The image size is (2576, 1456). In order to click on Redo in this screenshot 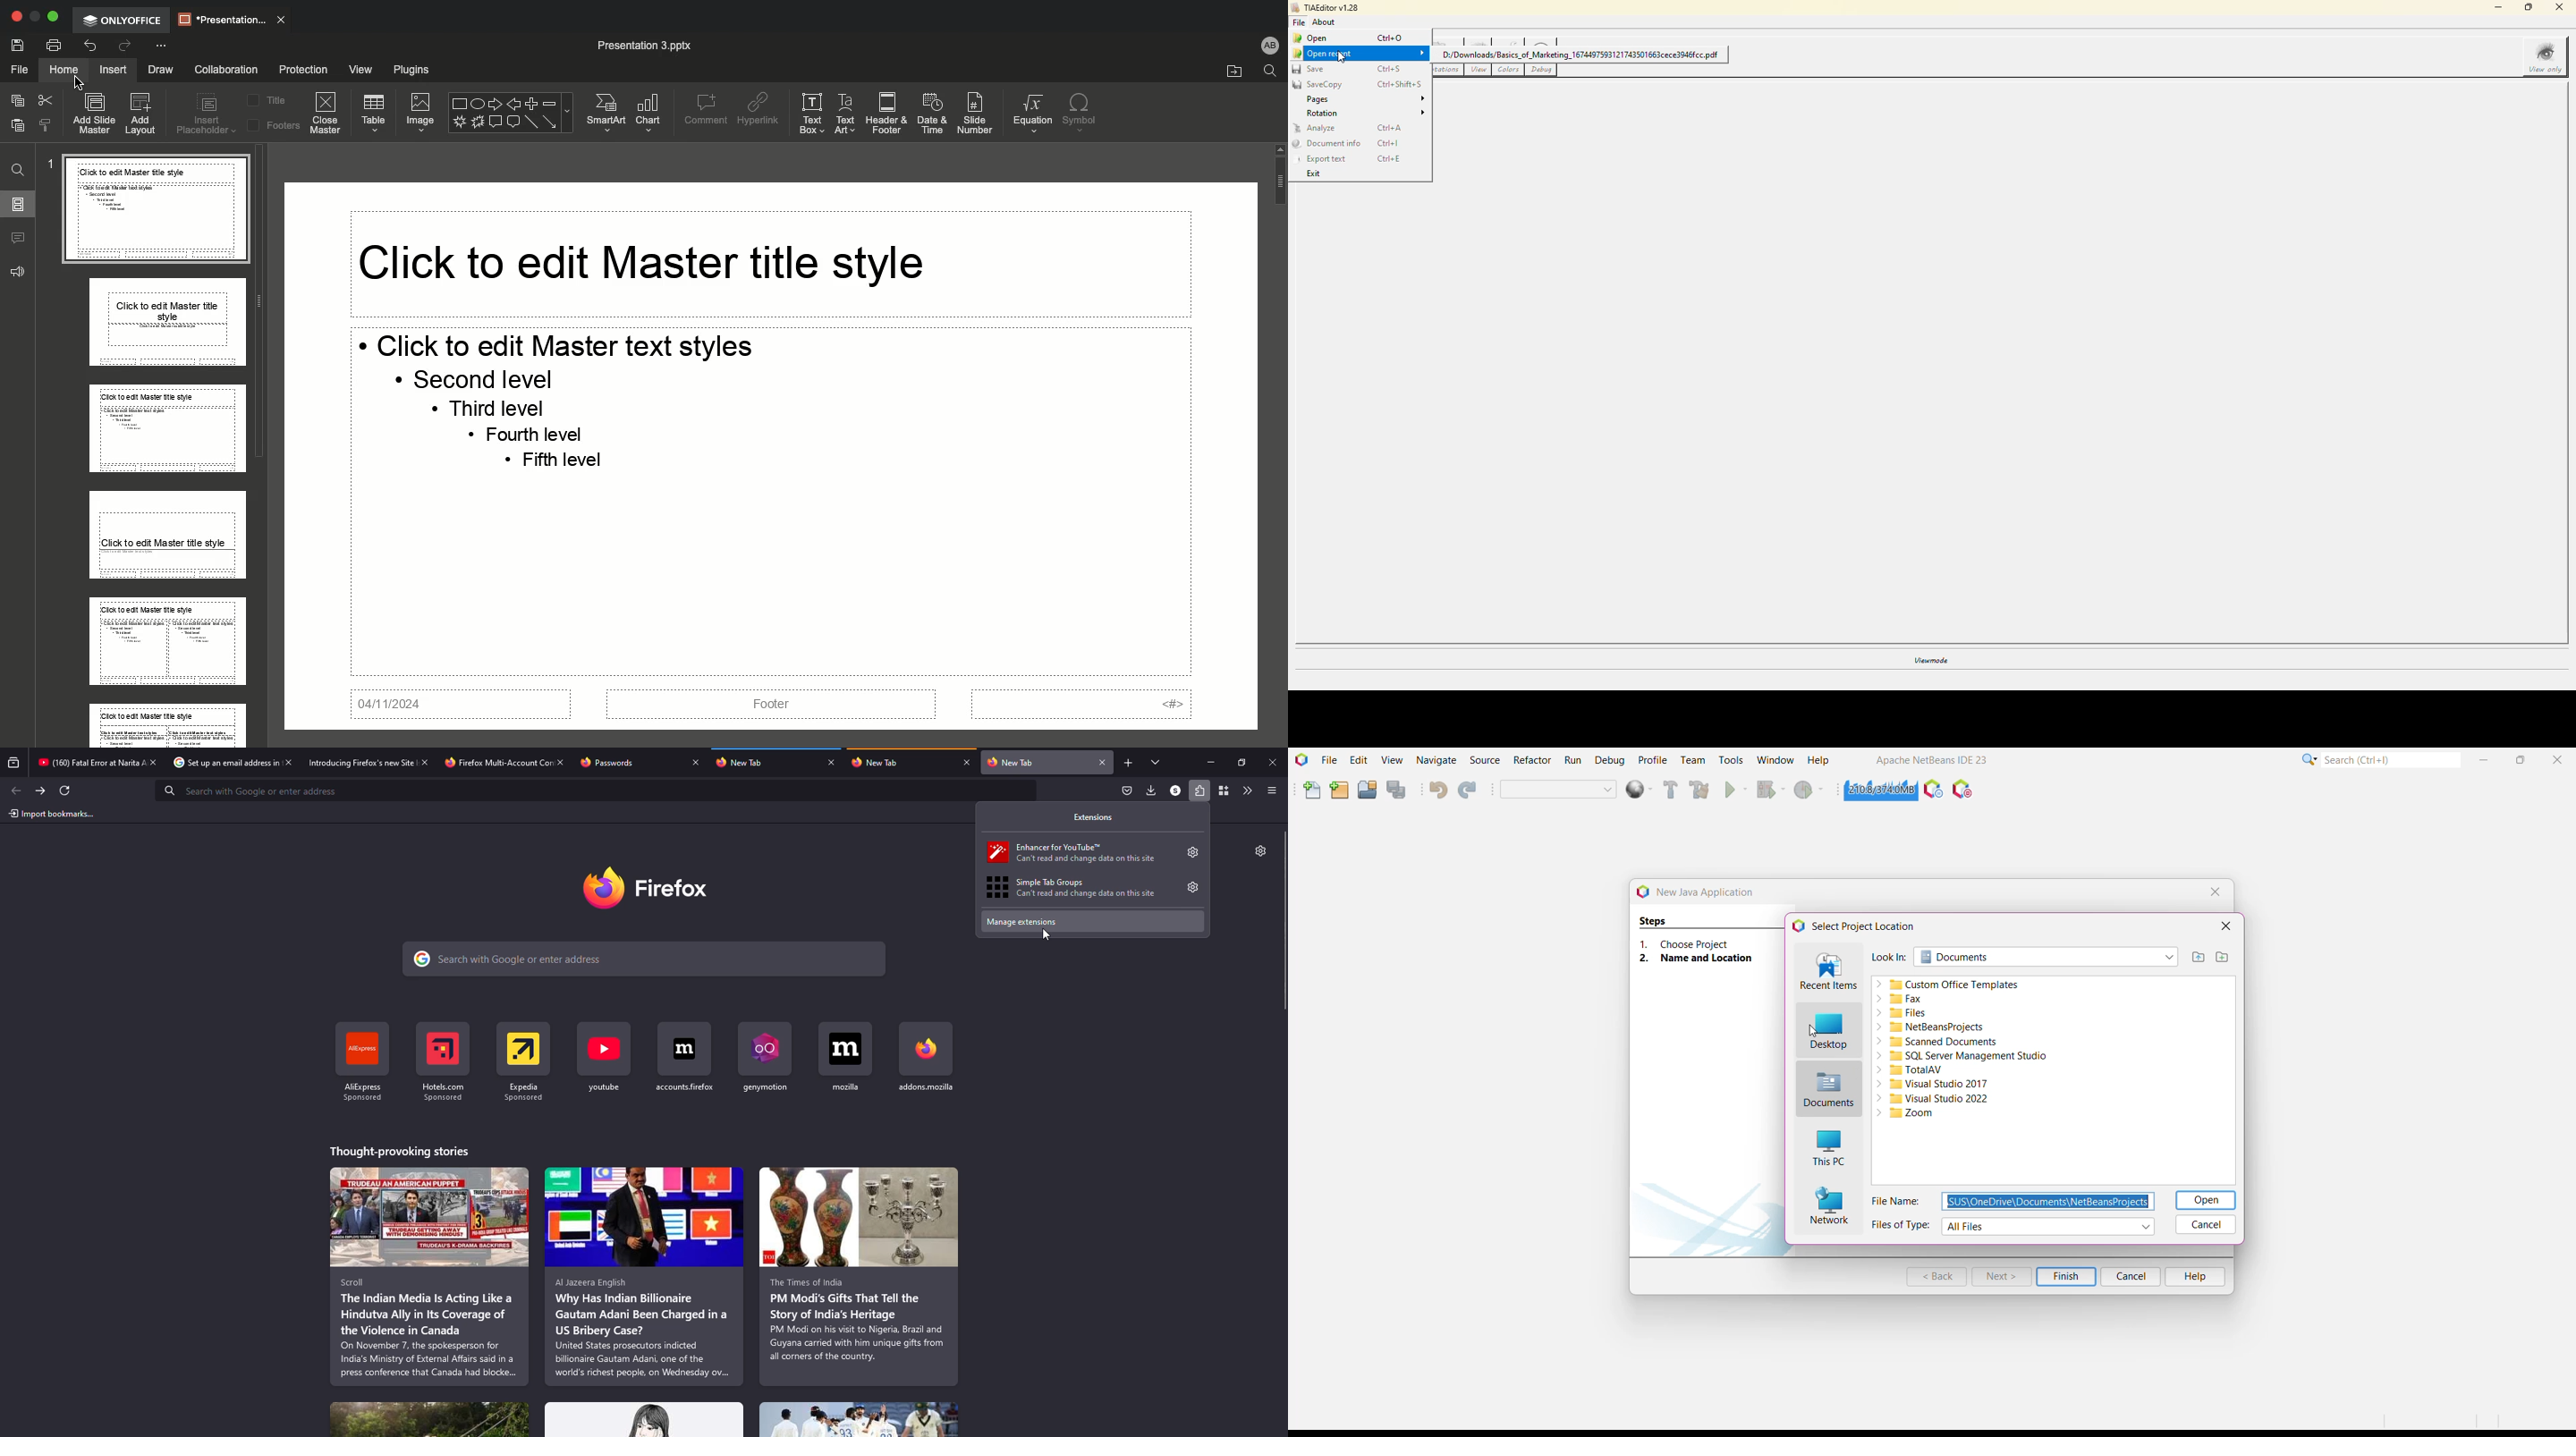, I will do `click(123, 46)`.